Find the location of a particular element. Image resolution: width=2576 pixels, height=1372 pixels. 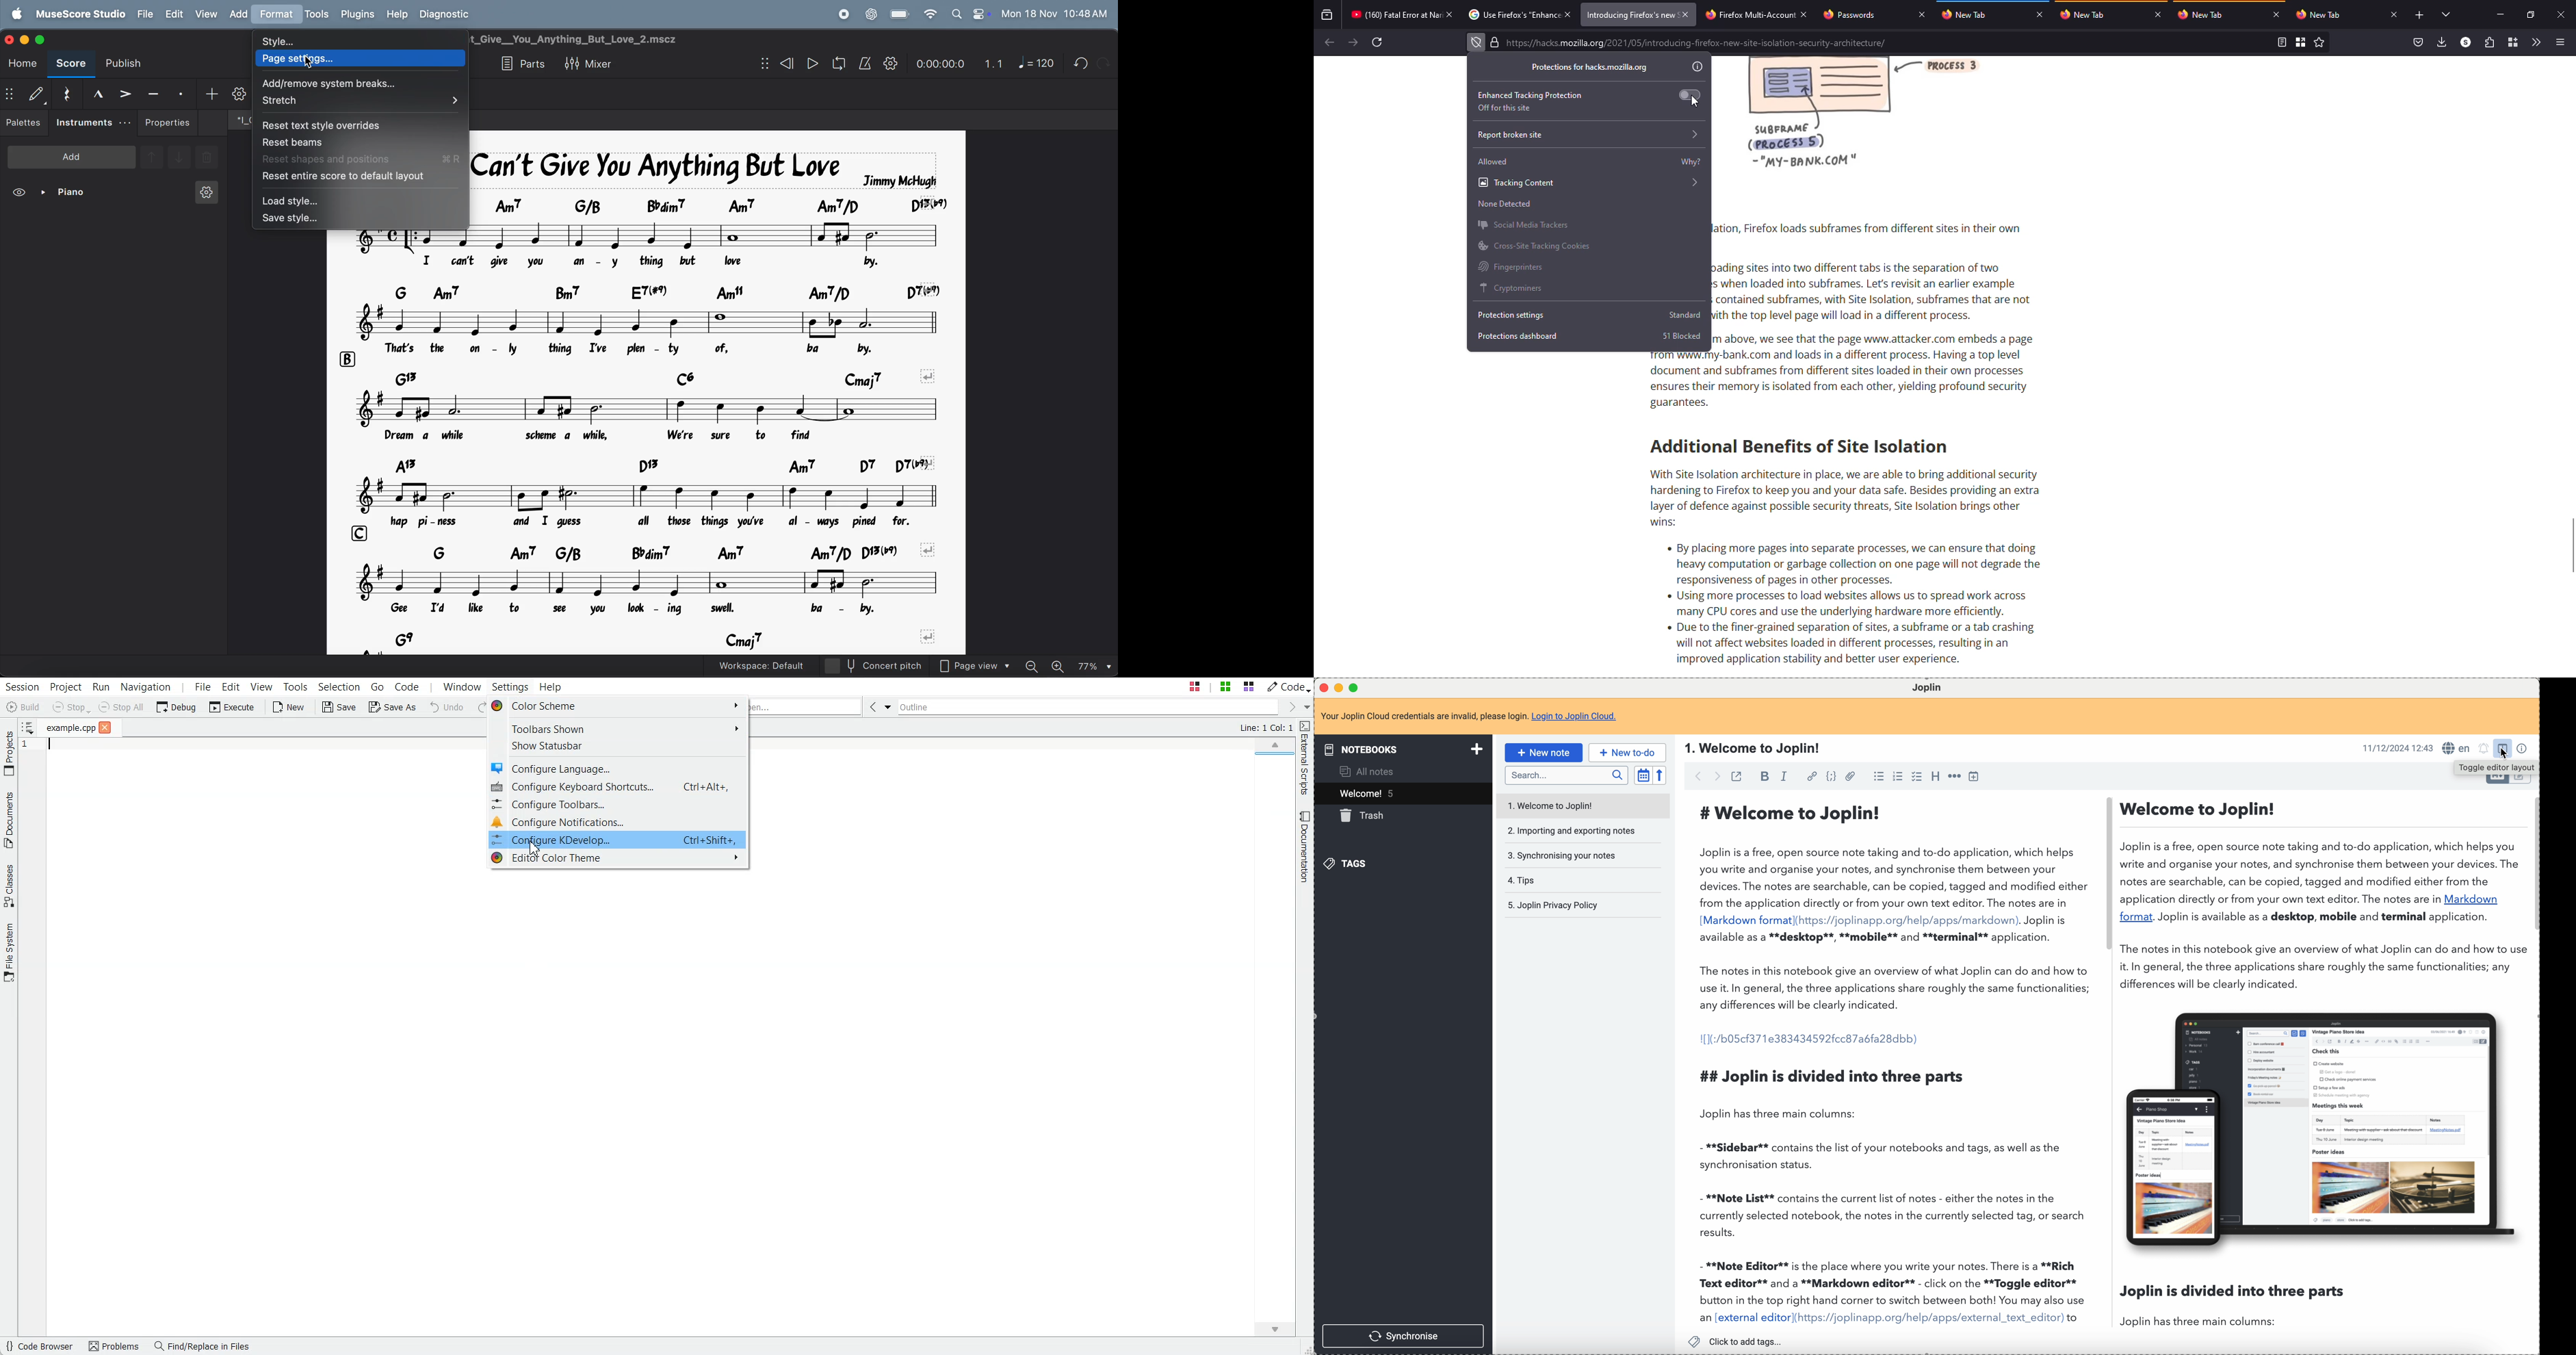

staccato is located at coordinates (183, 93).